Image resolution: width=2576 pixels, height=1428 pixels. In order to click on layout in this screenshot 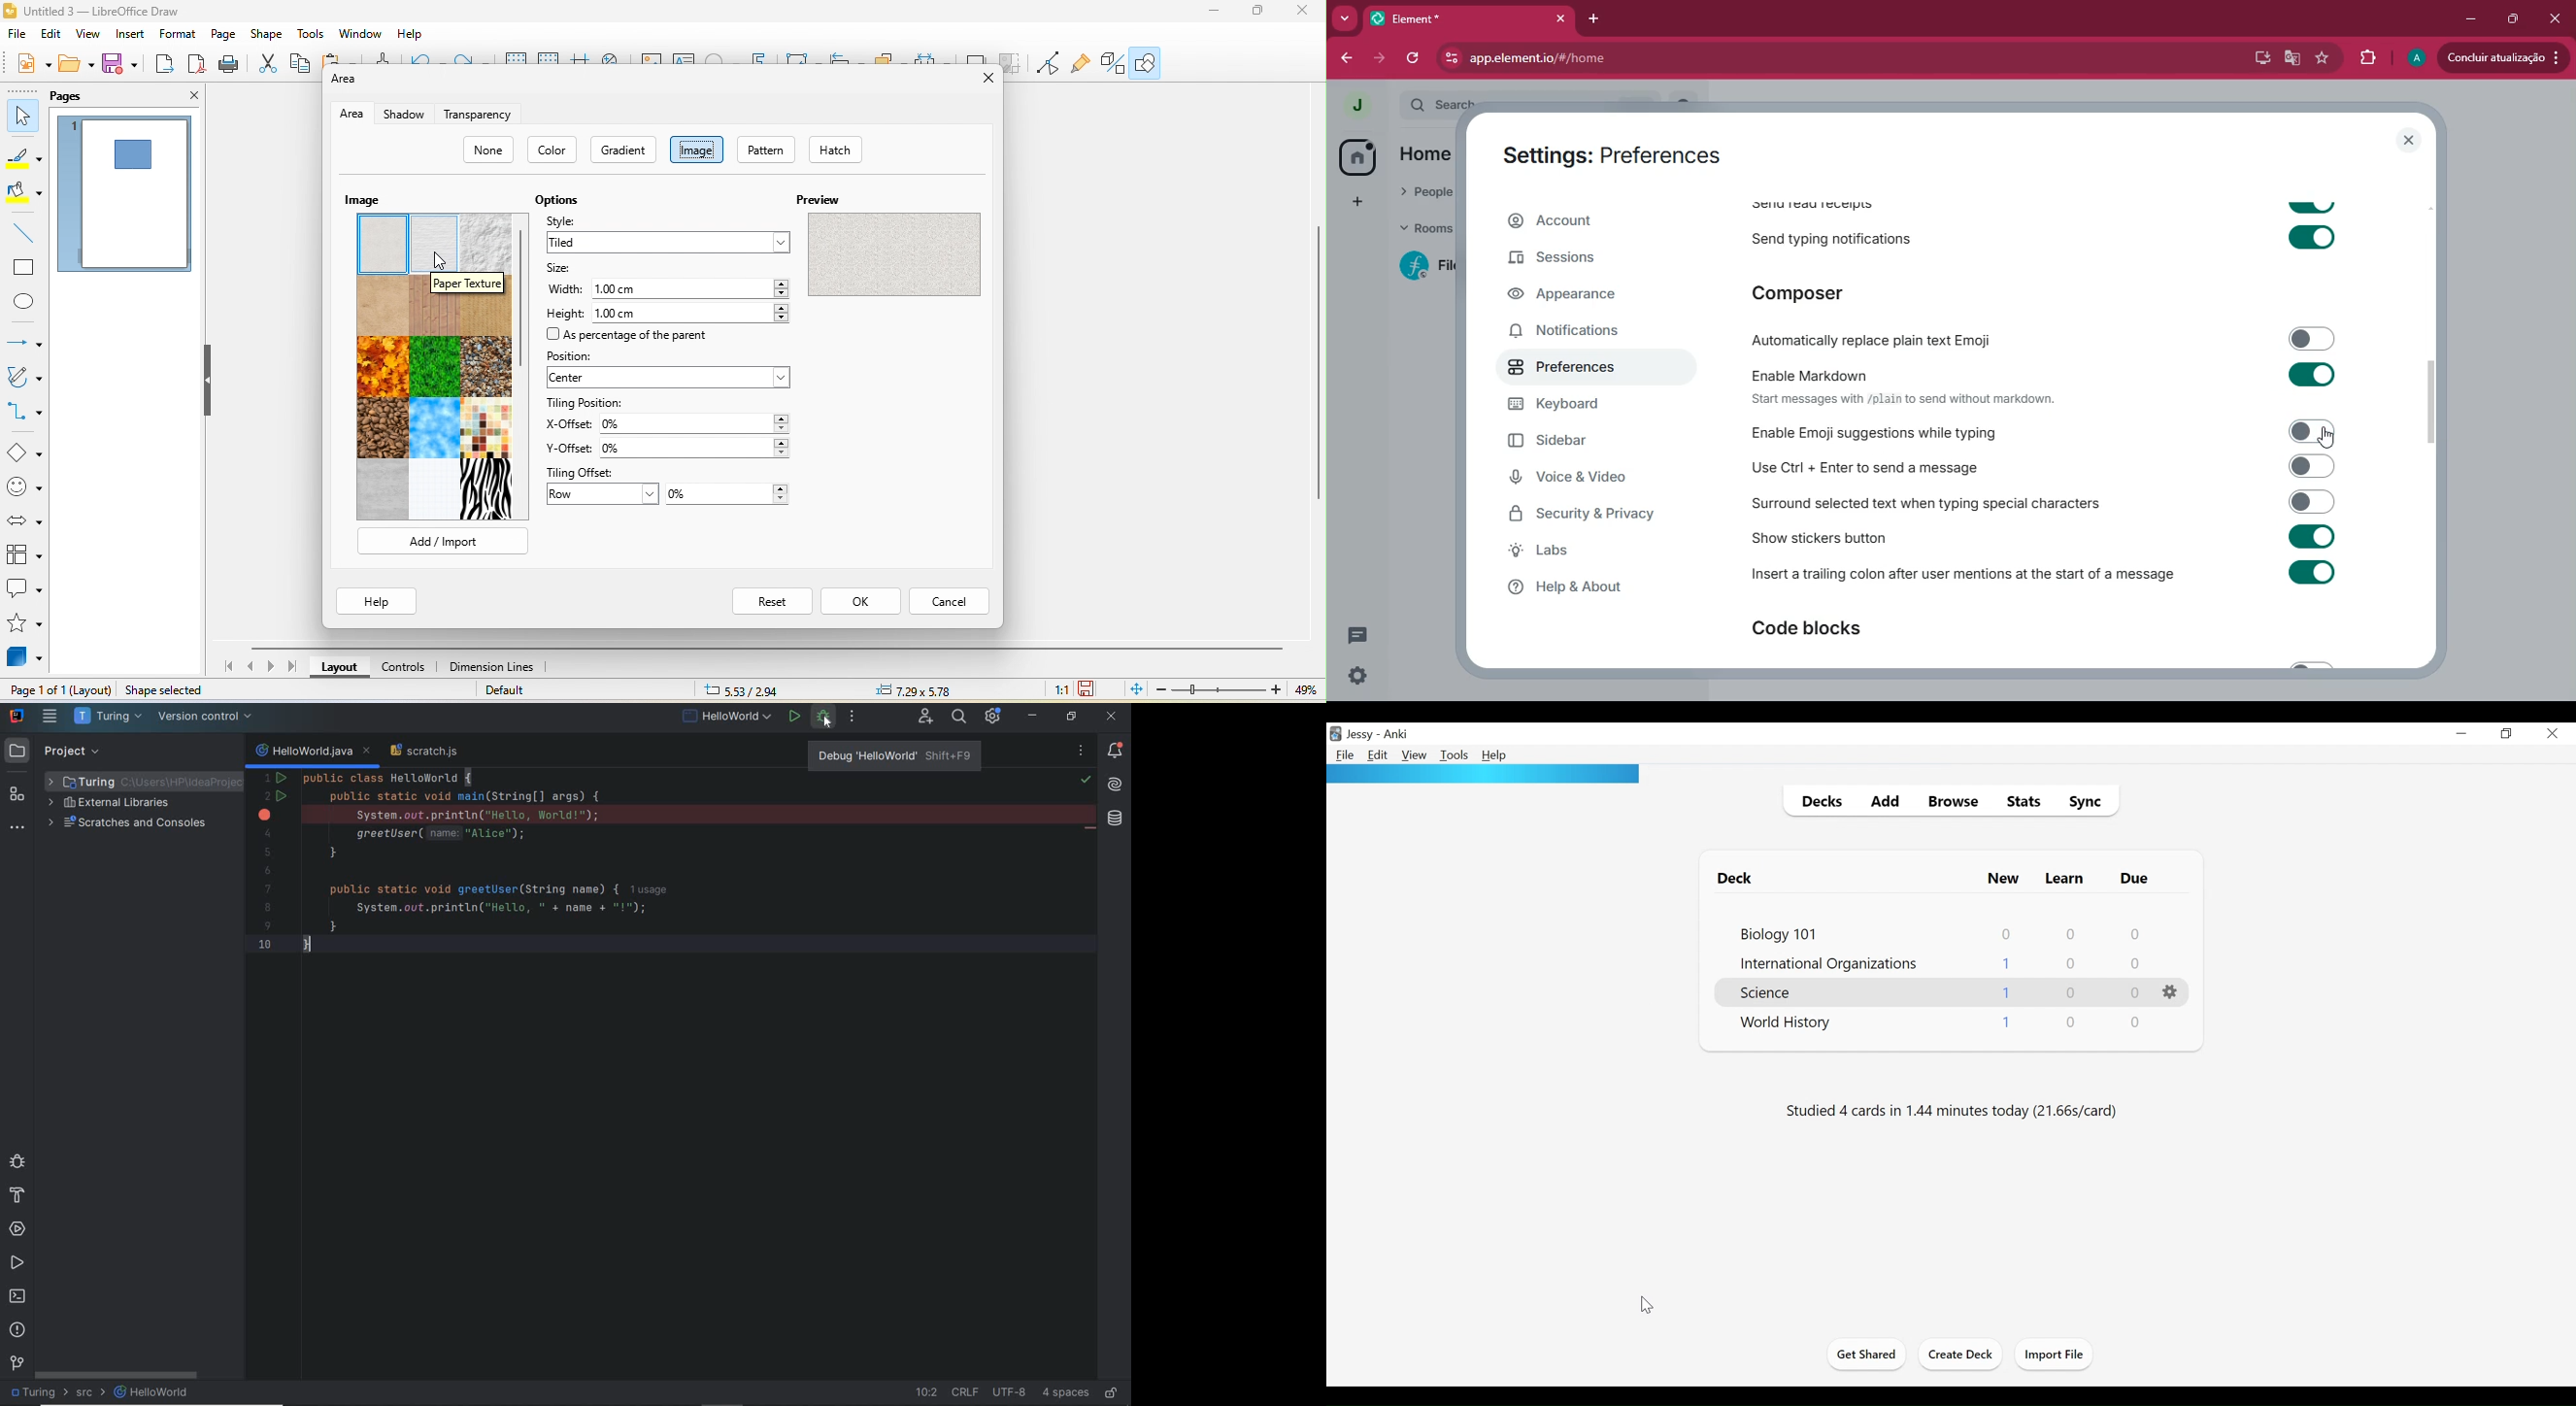, I will do `click(339, 668)`.